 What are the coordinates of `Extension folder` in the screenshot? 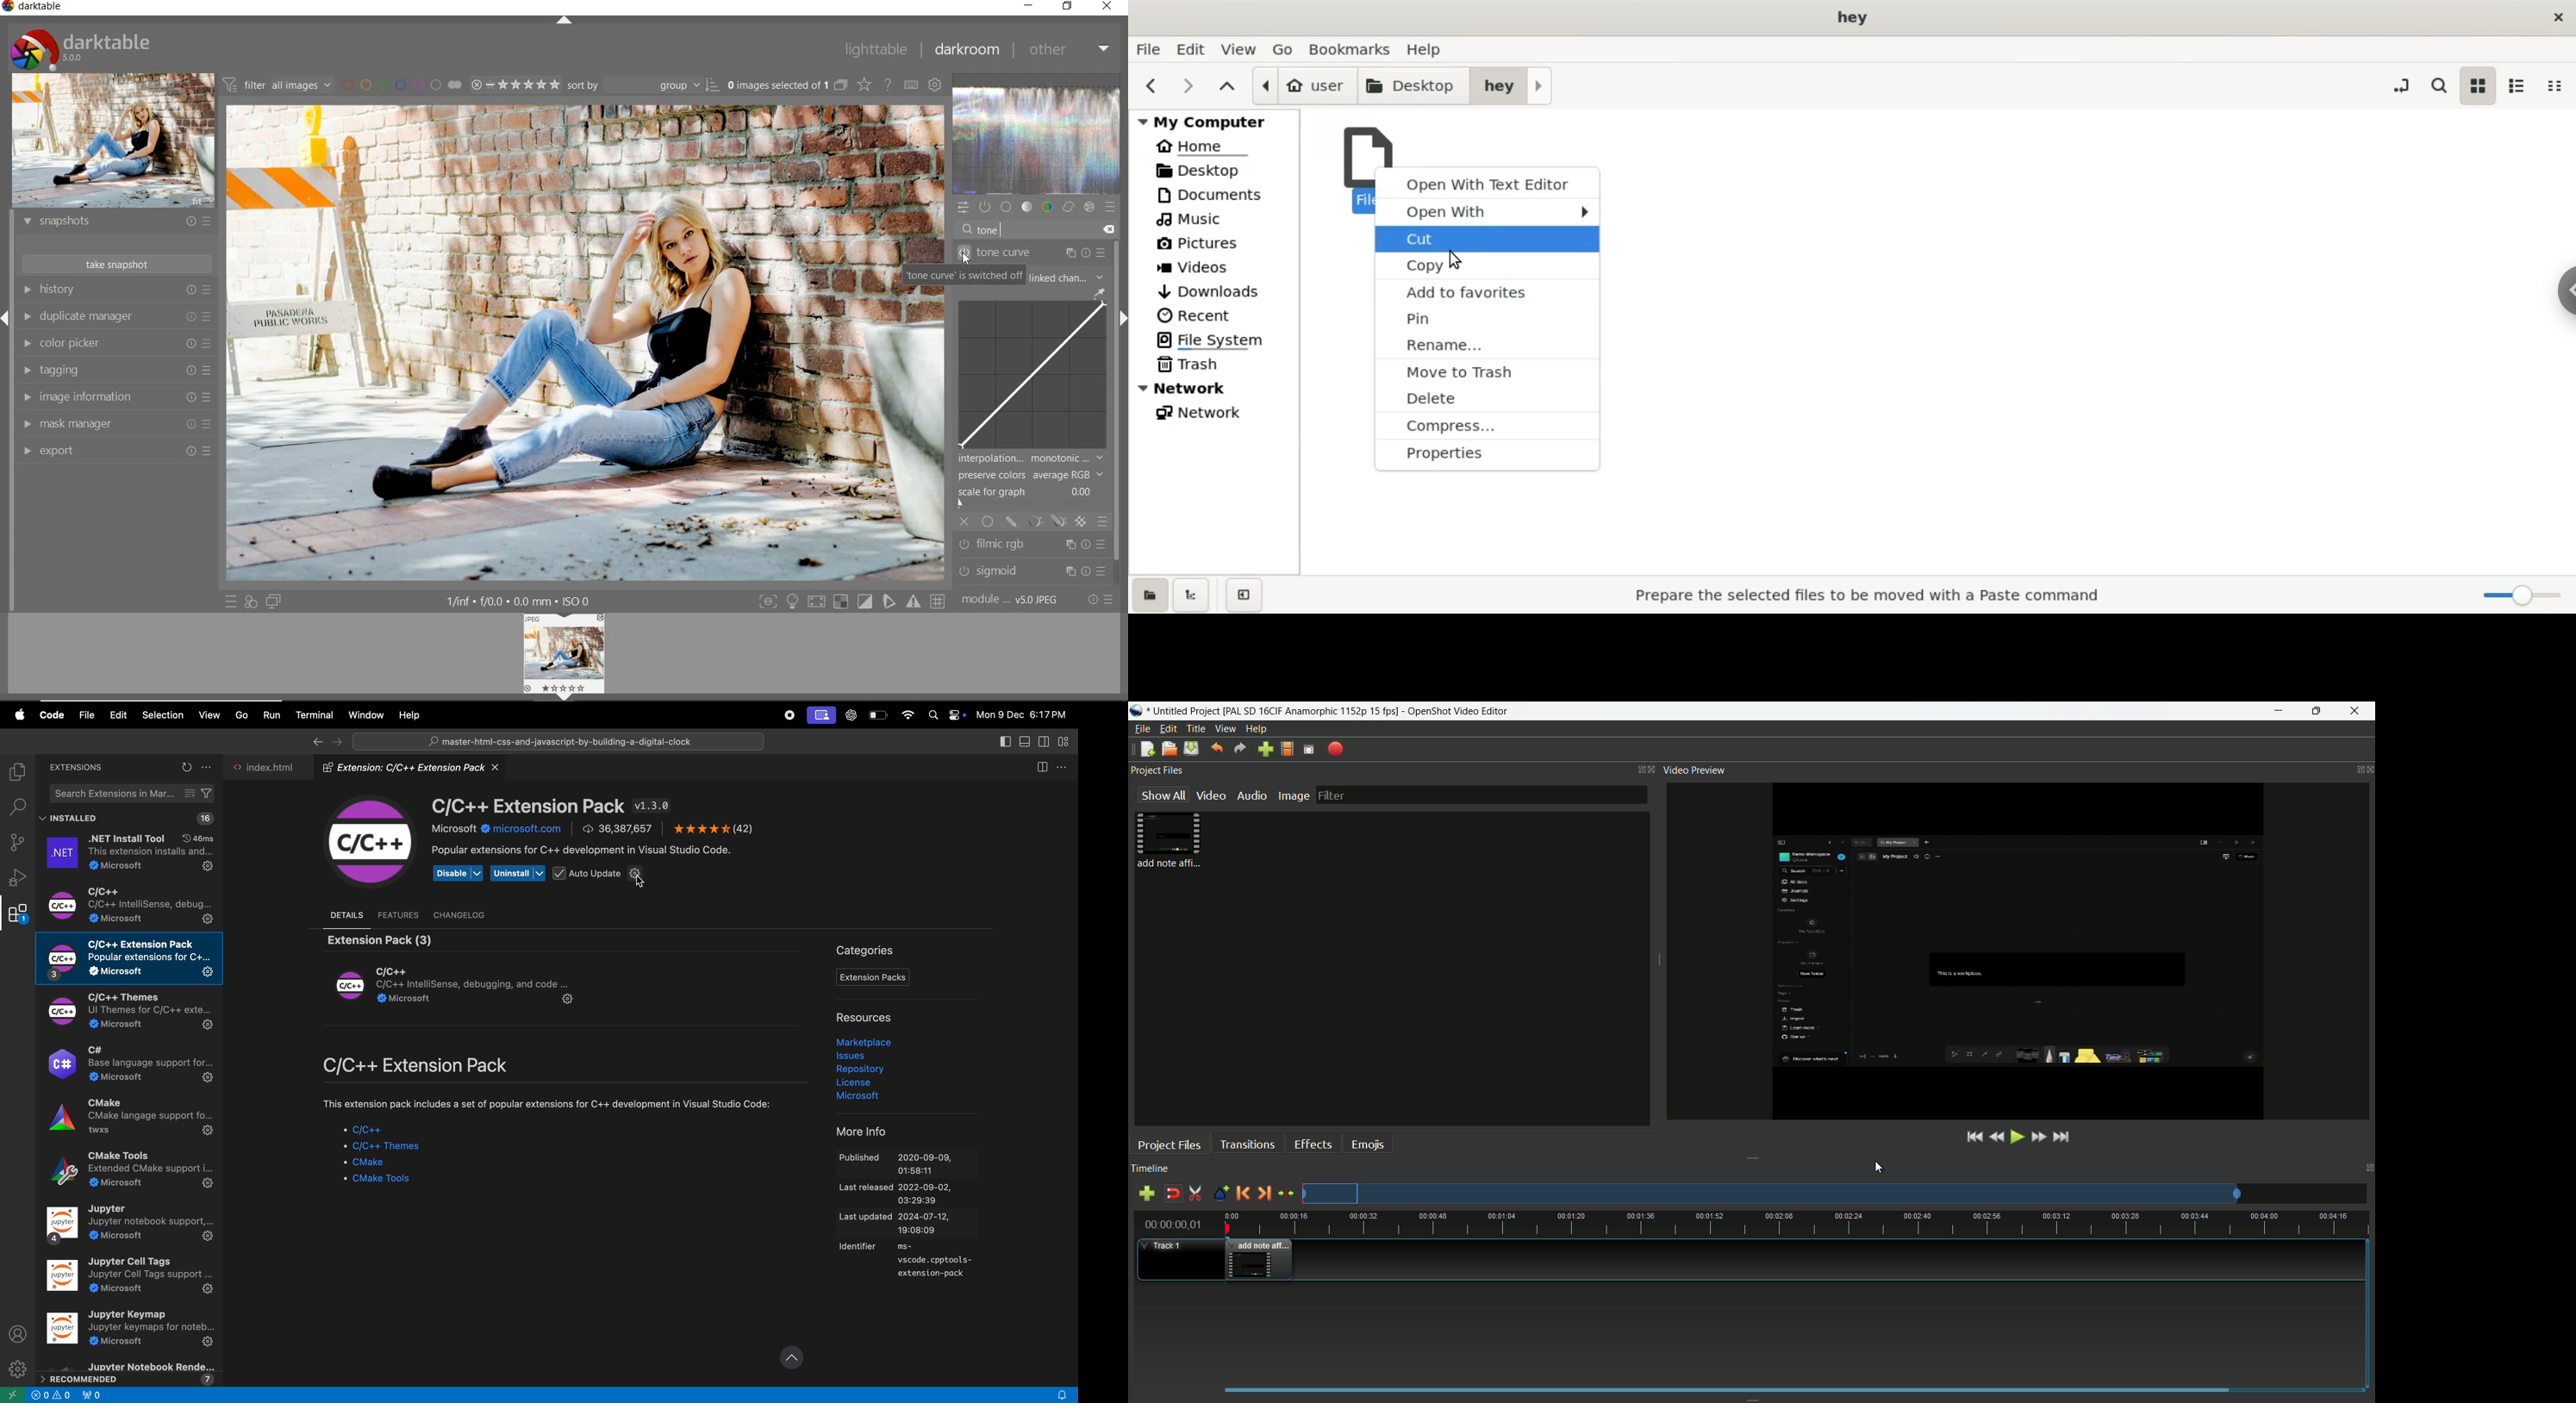 It's located at (409, 769).